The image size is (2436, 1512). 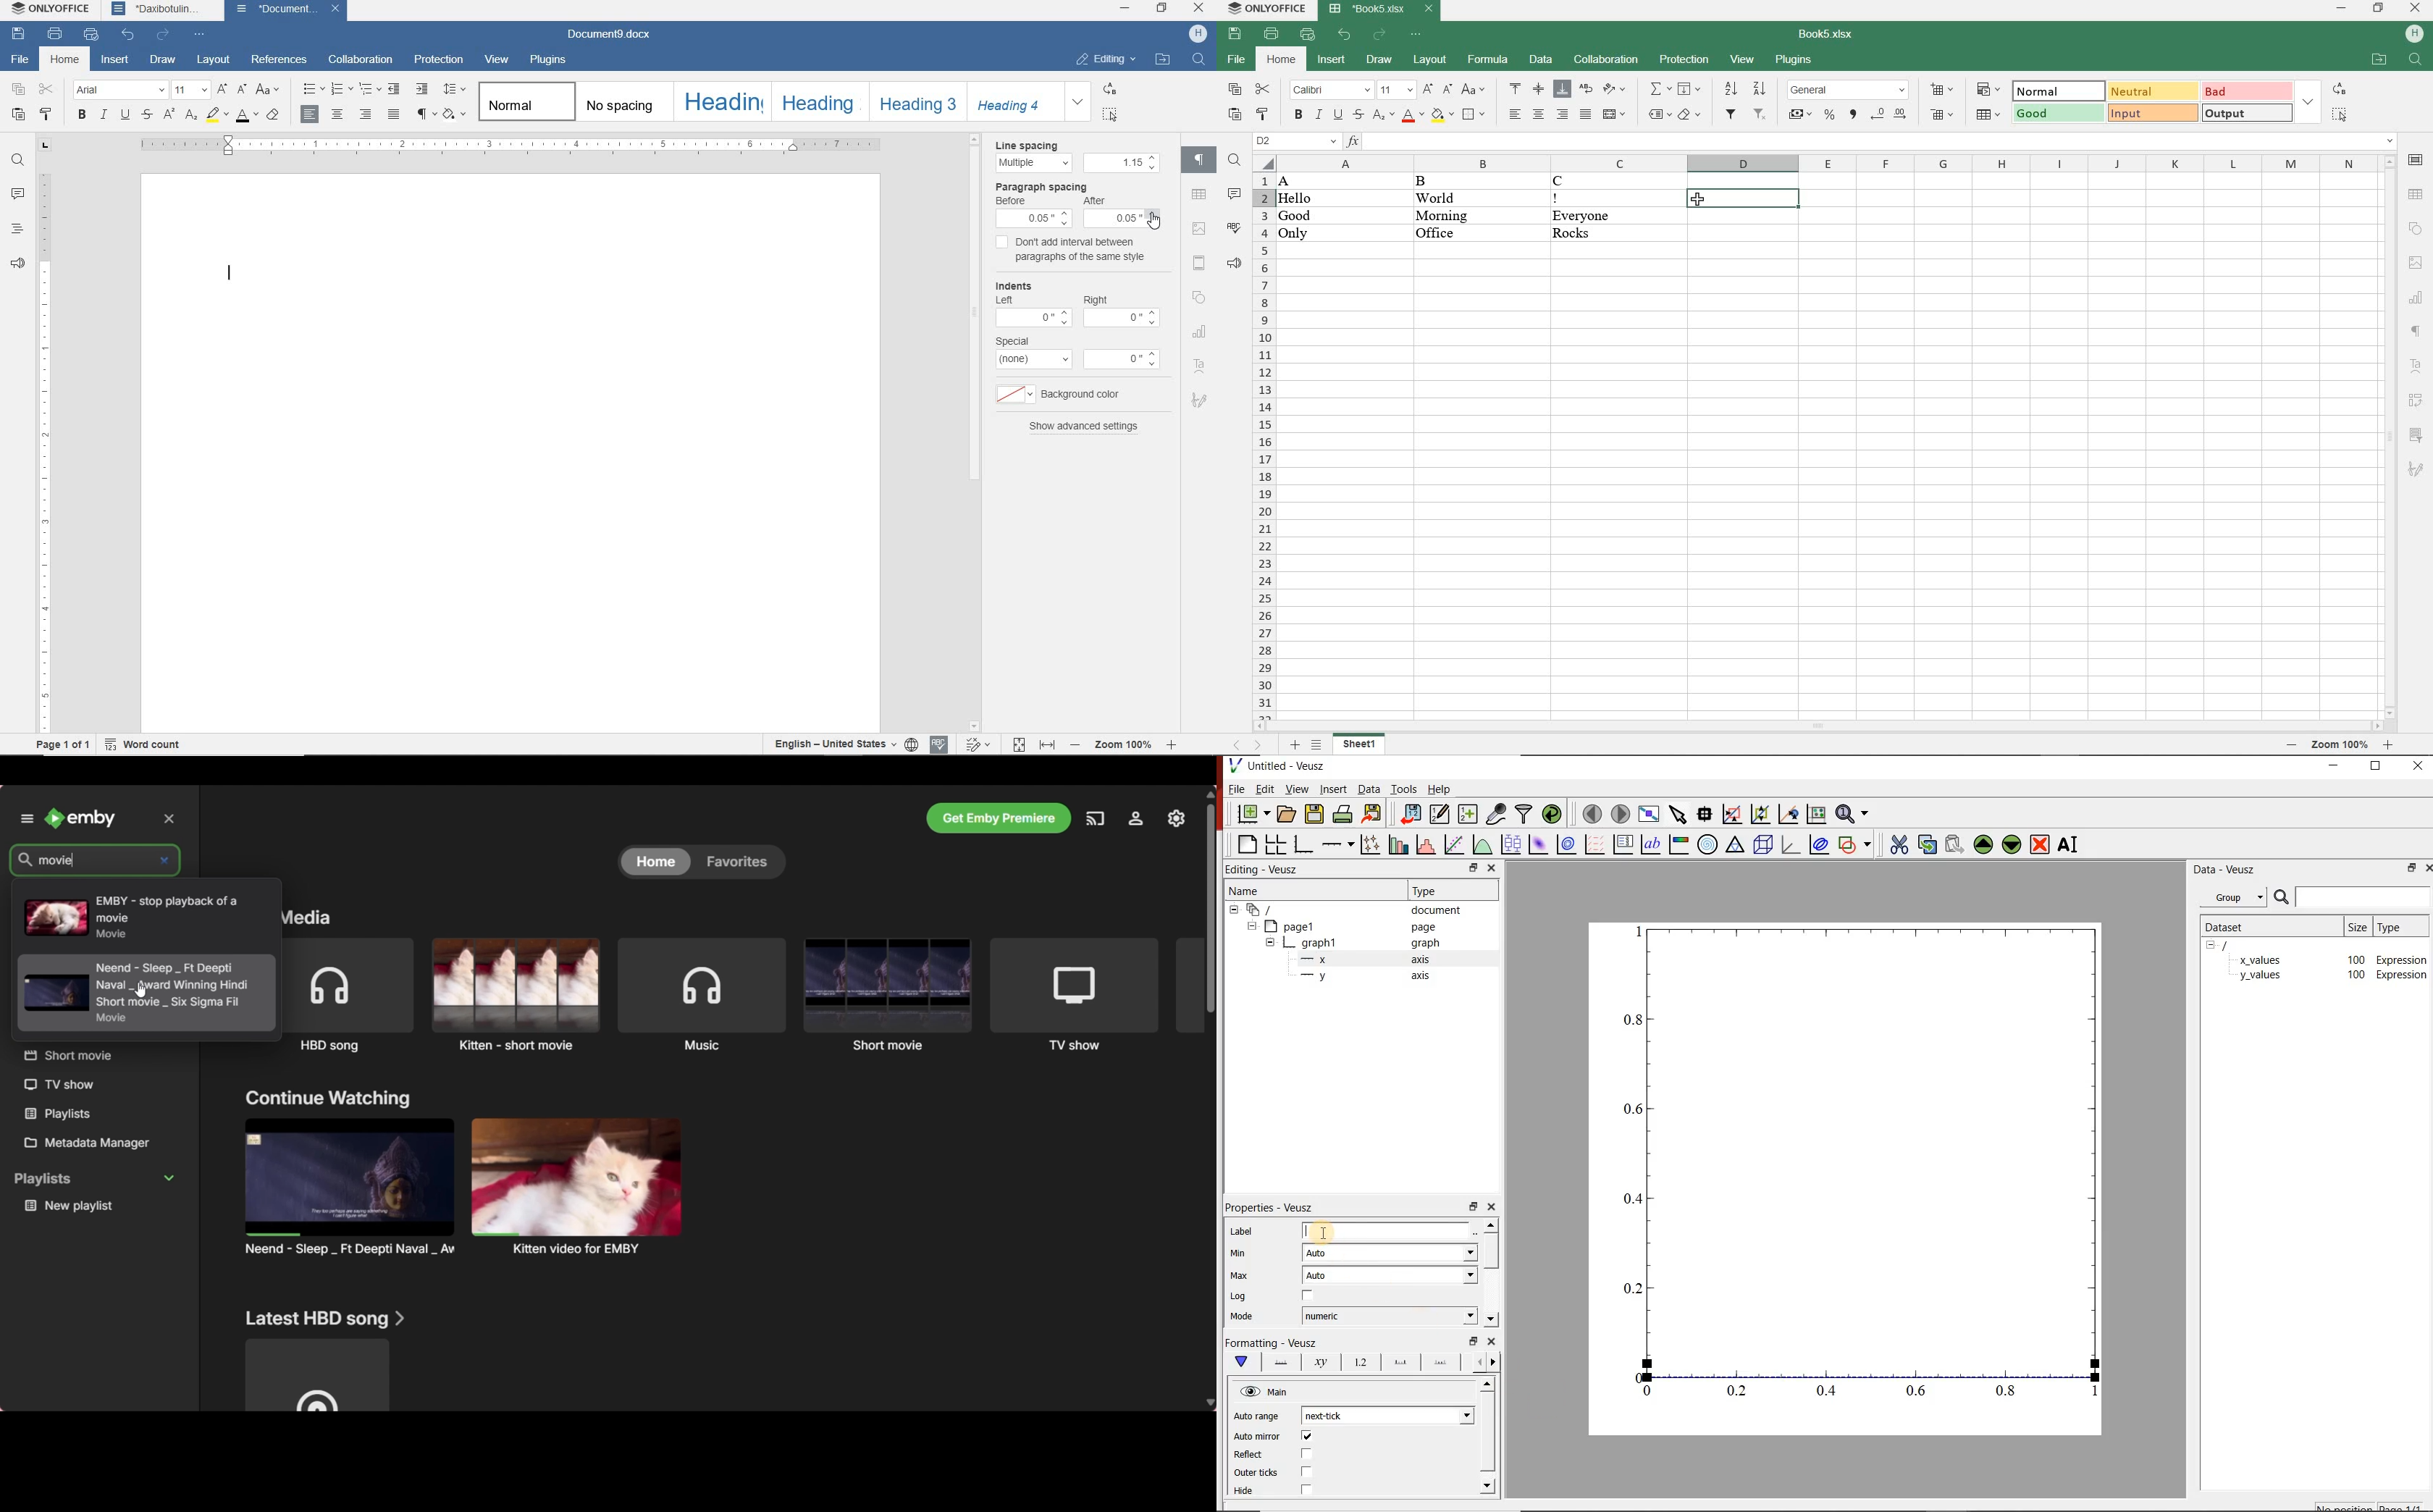 I want to click on paragraph settings, so click(x=2416, y=332).